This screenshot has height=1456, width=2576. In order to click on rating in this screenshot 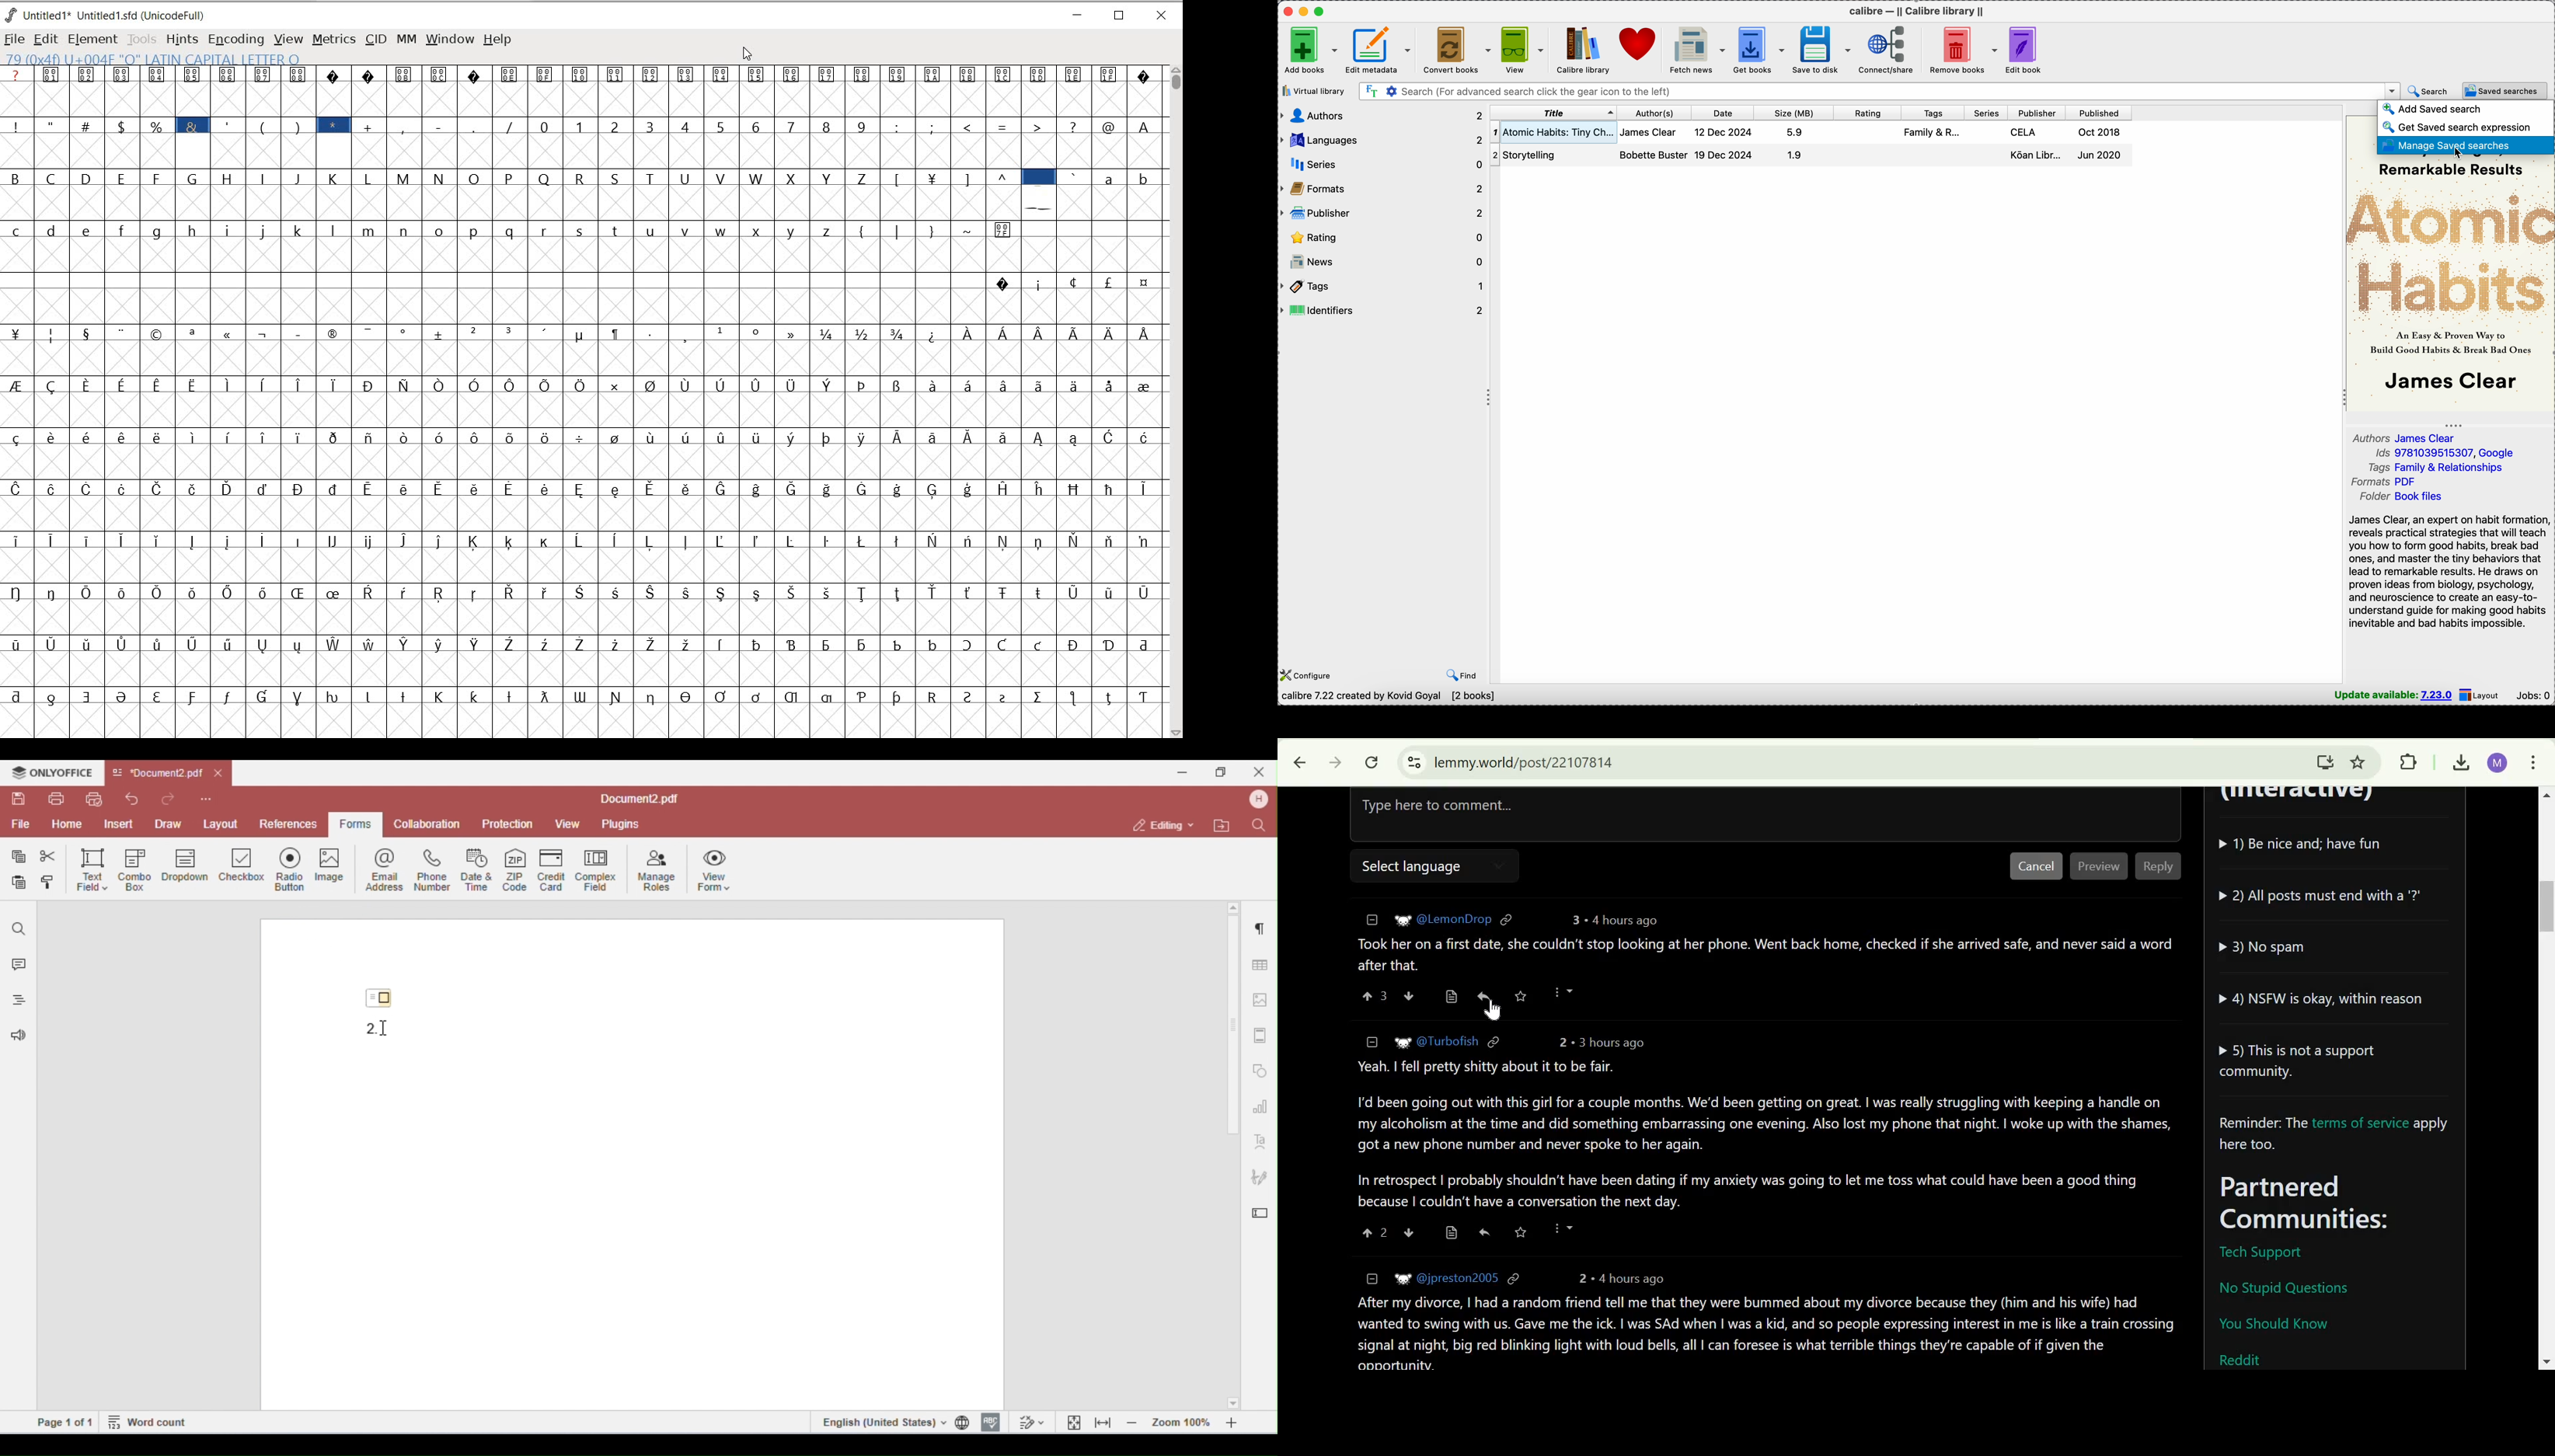, I will do `click(1383, 237)`.